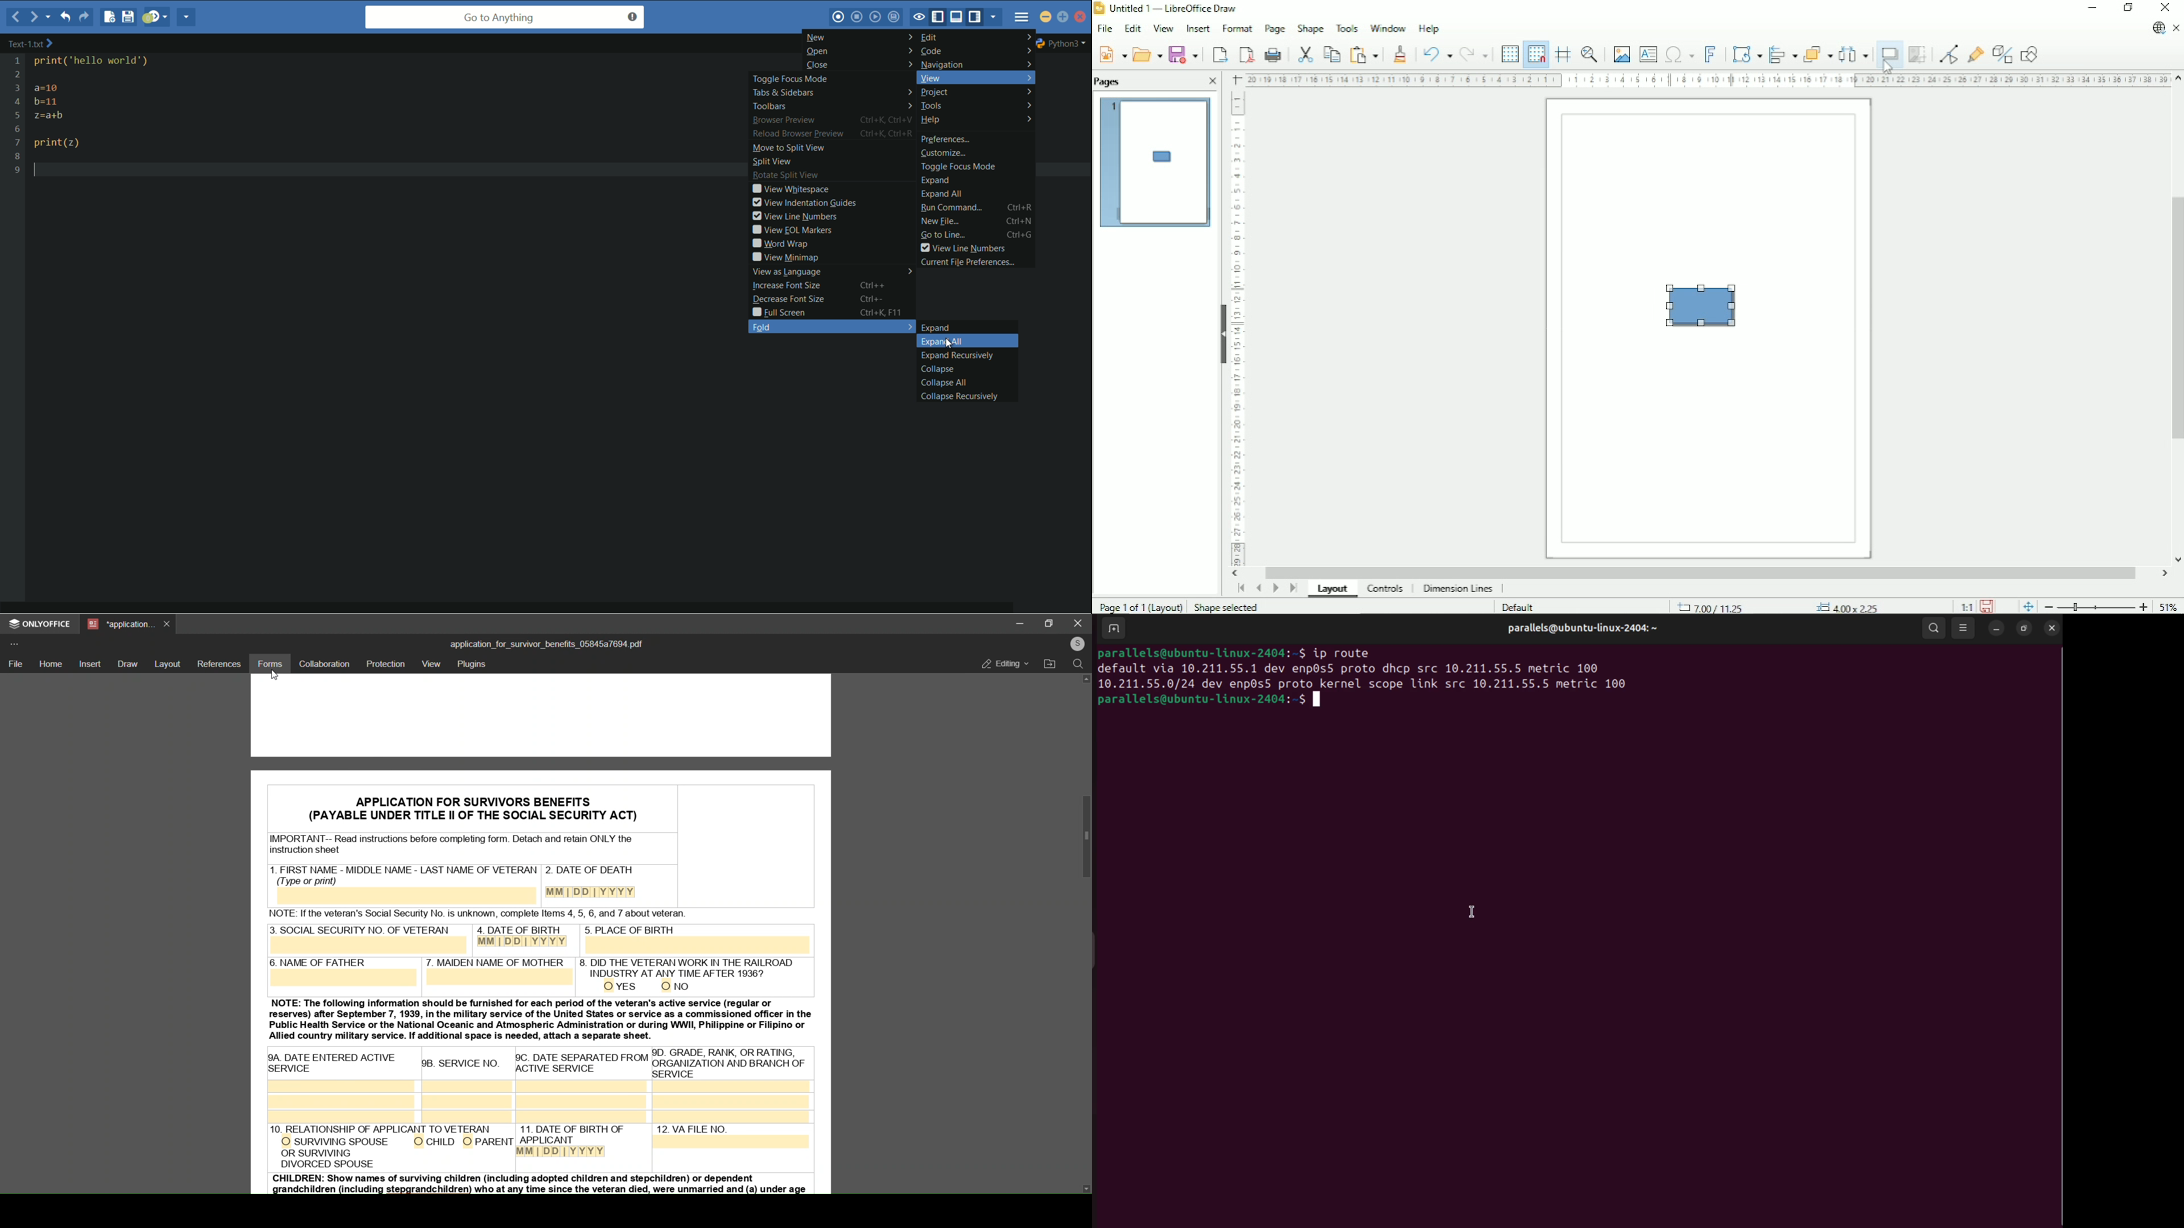 This screenshot has width=2184, height=1232. What do you see at coordinates (1621, 54) in the screenshot?
I see `Insert image` at bounding box center [1621, 54].